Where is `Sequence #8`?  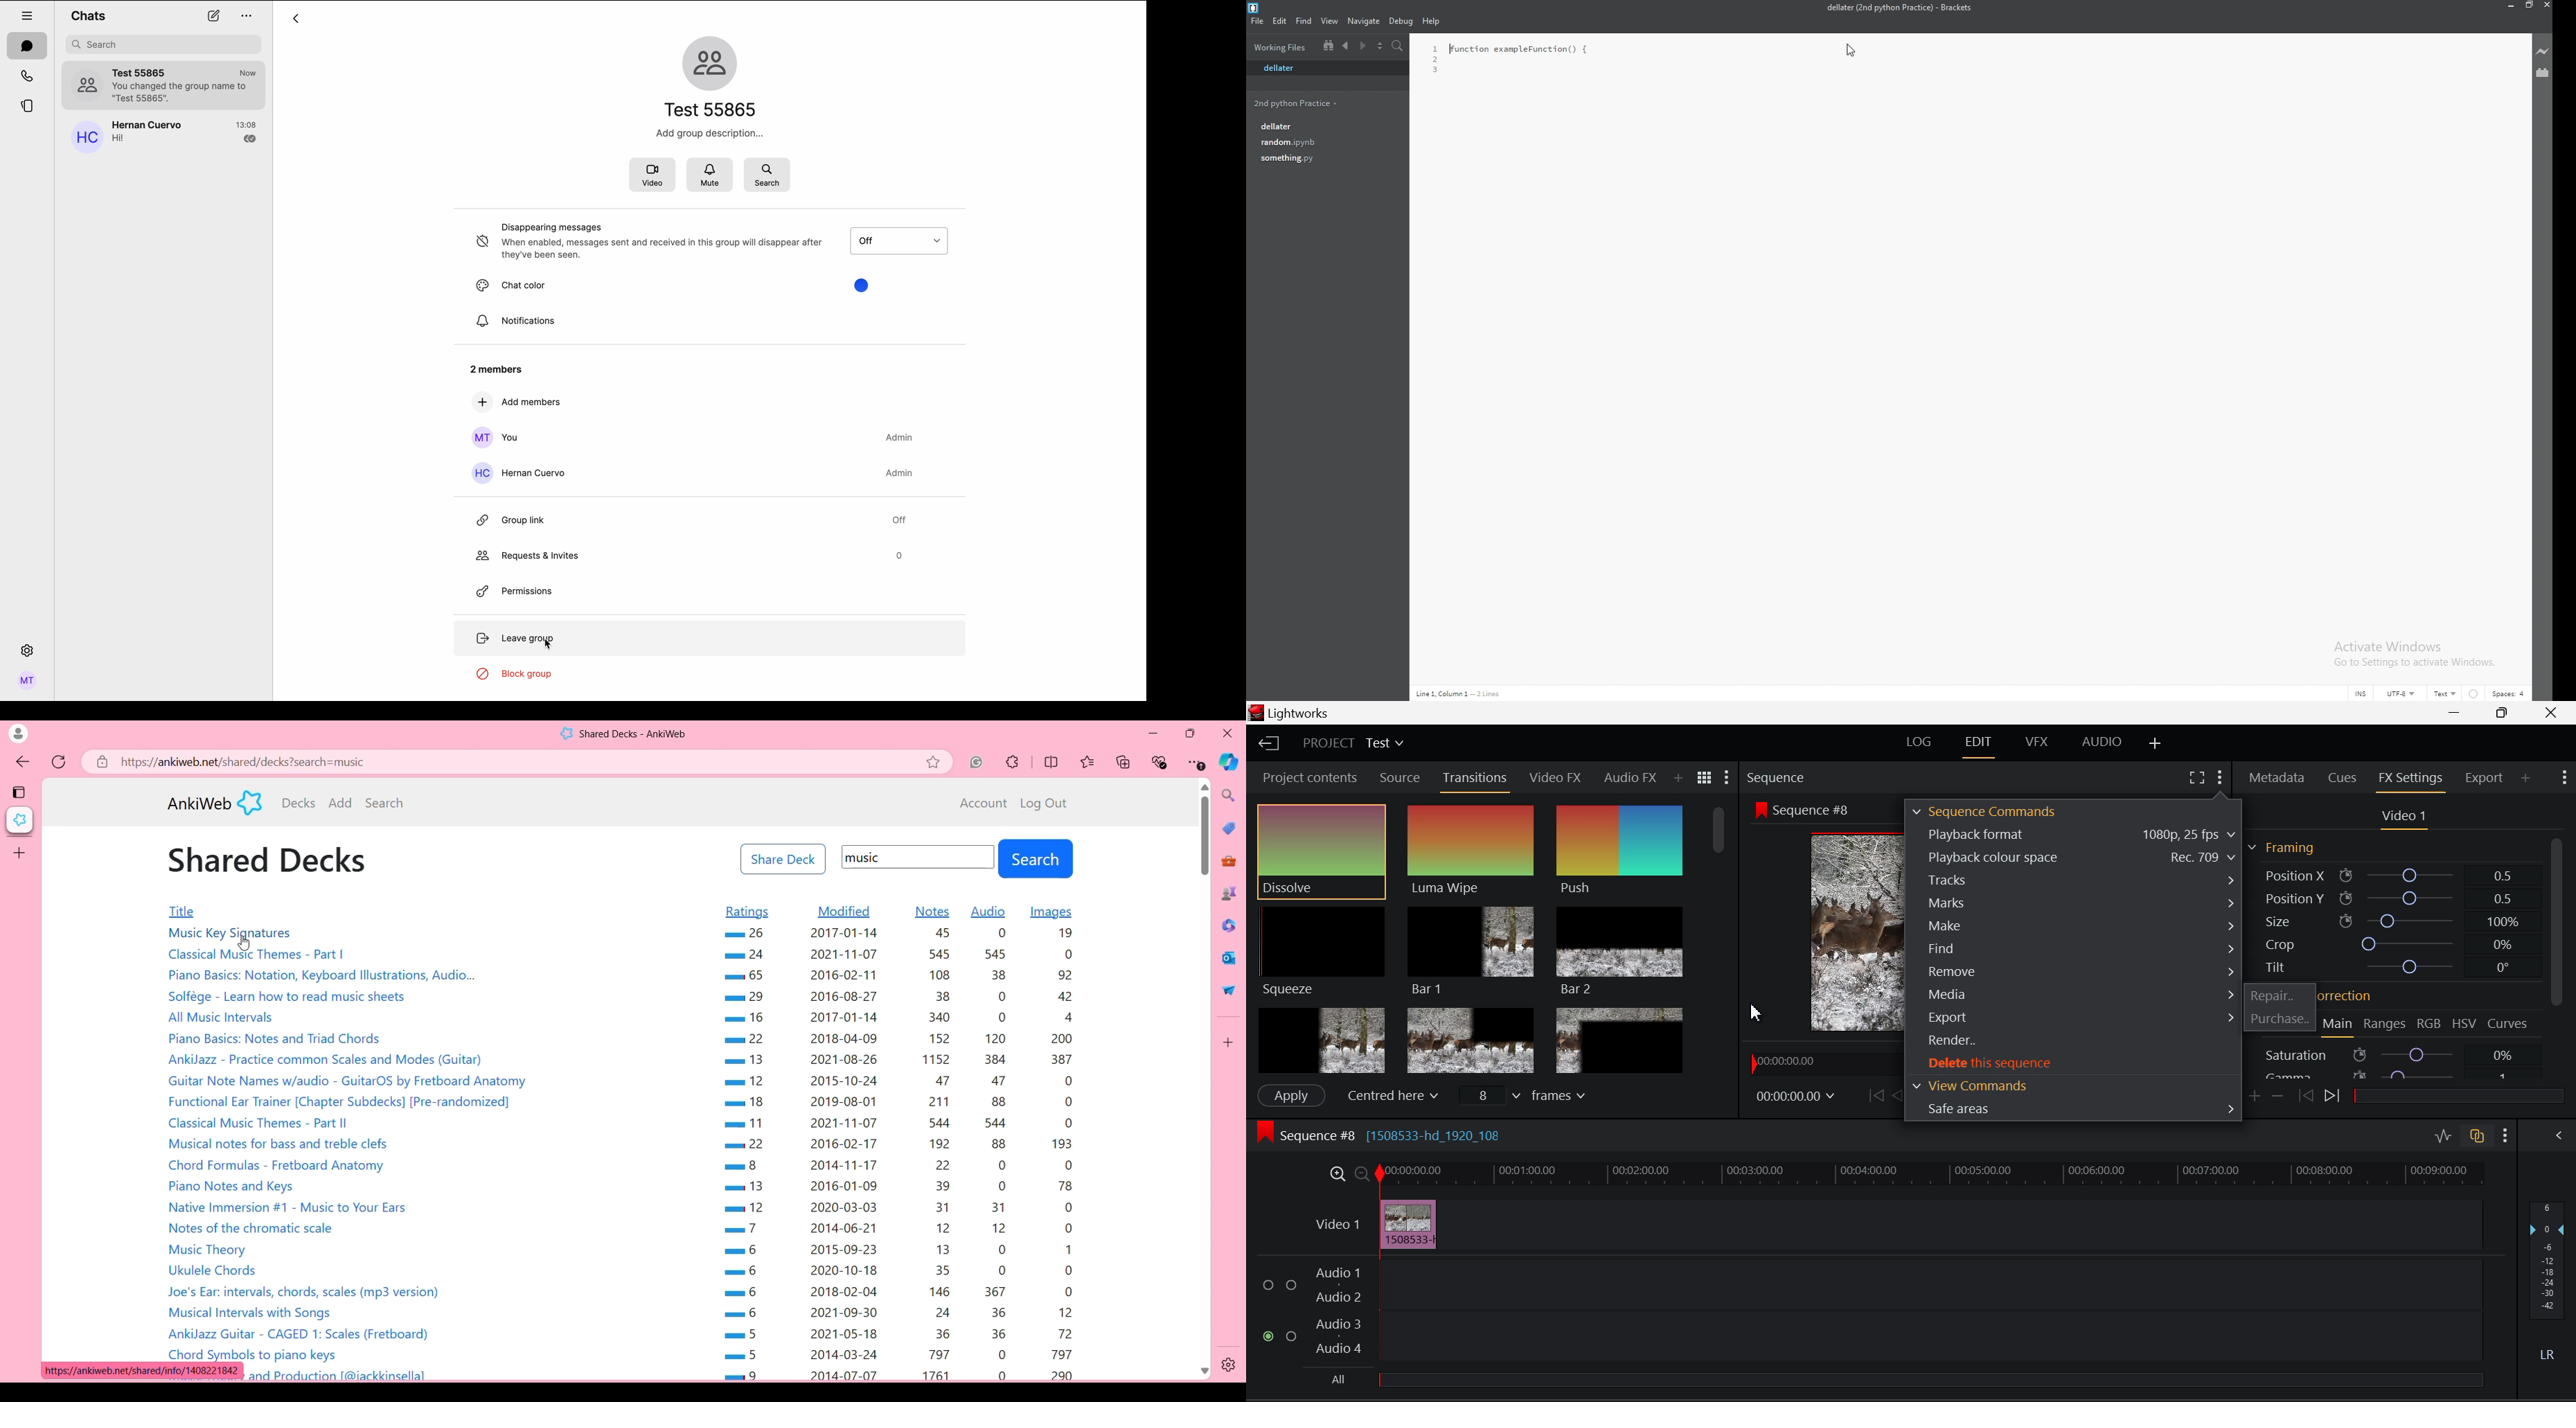 Sequence #8 is located at coordinates (1808, 810).